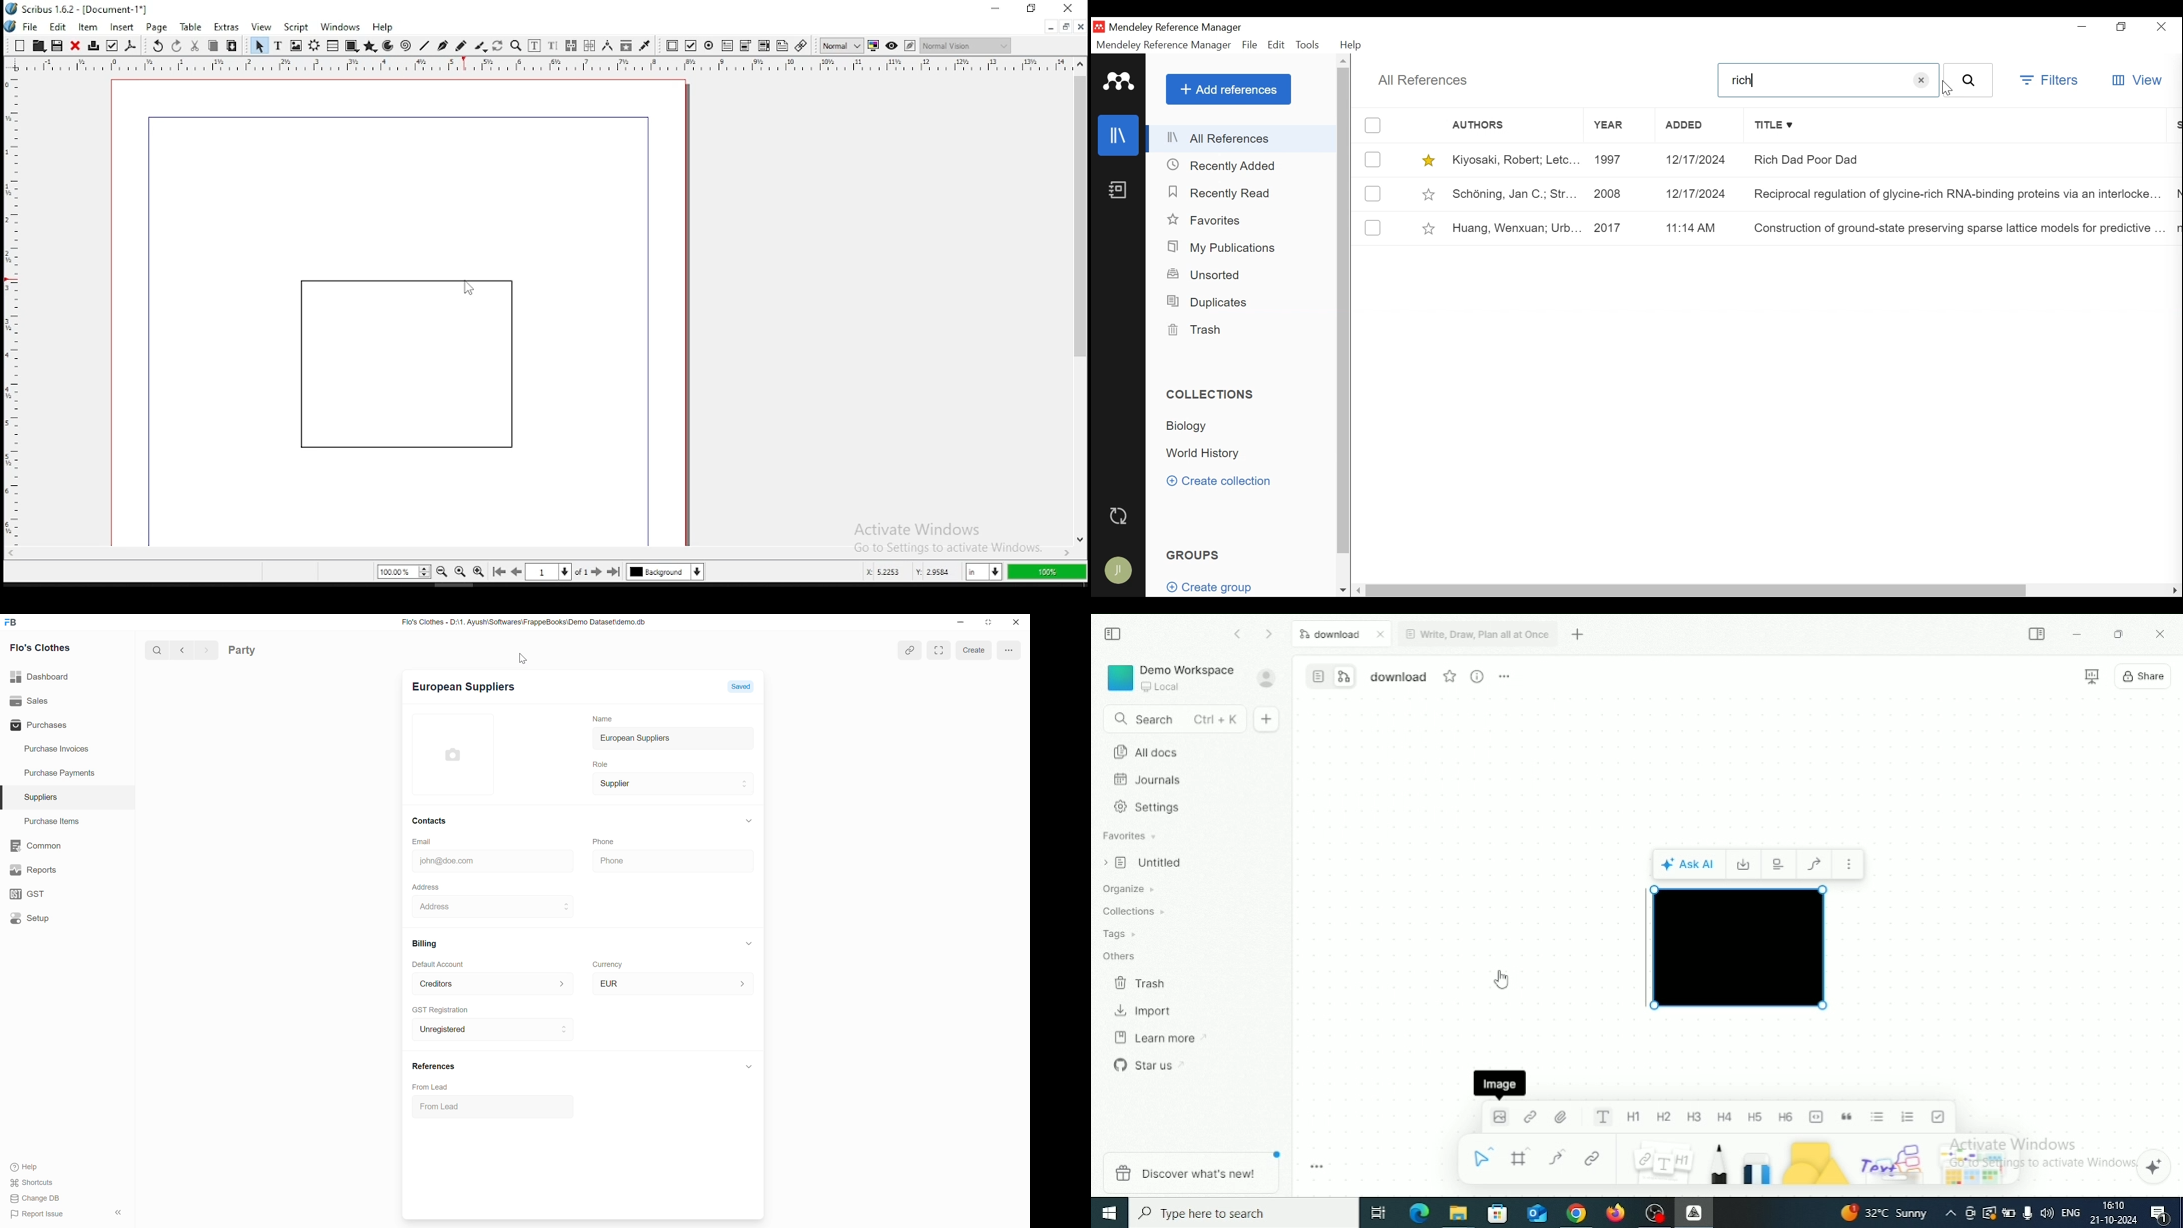 The height and width of the screenshot is (1232, 2184). What do you see at coordinates (1940, 1116) in the screenshot?
I see `To-do list` at bounding box center [1940, 1116].